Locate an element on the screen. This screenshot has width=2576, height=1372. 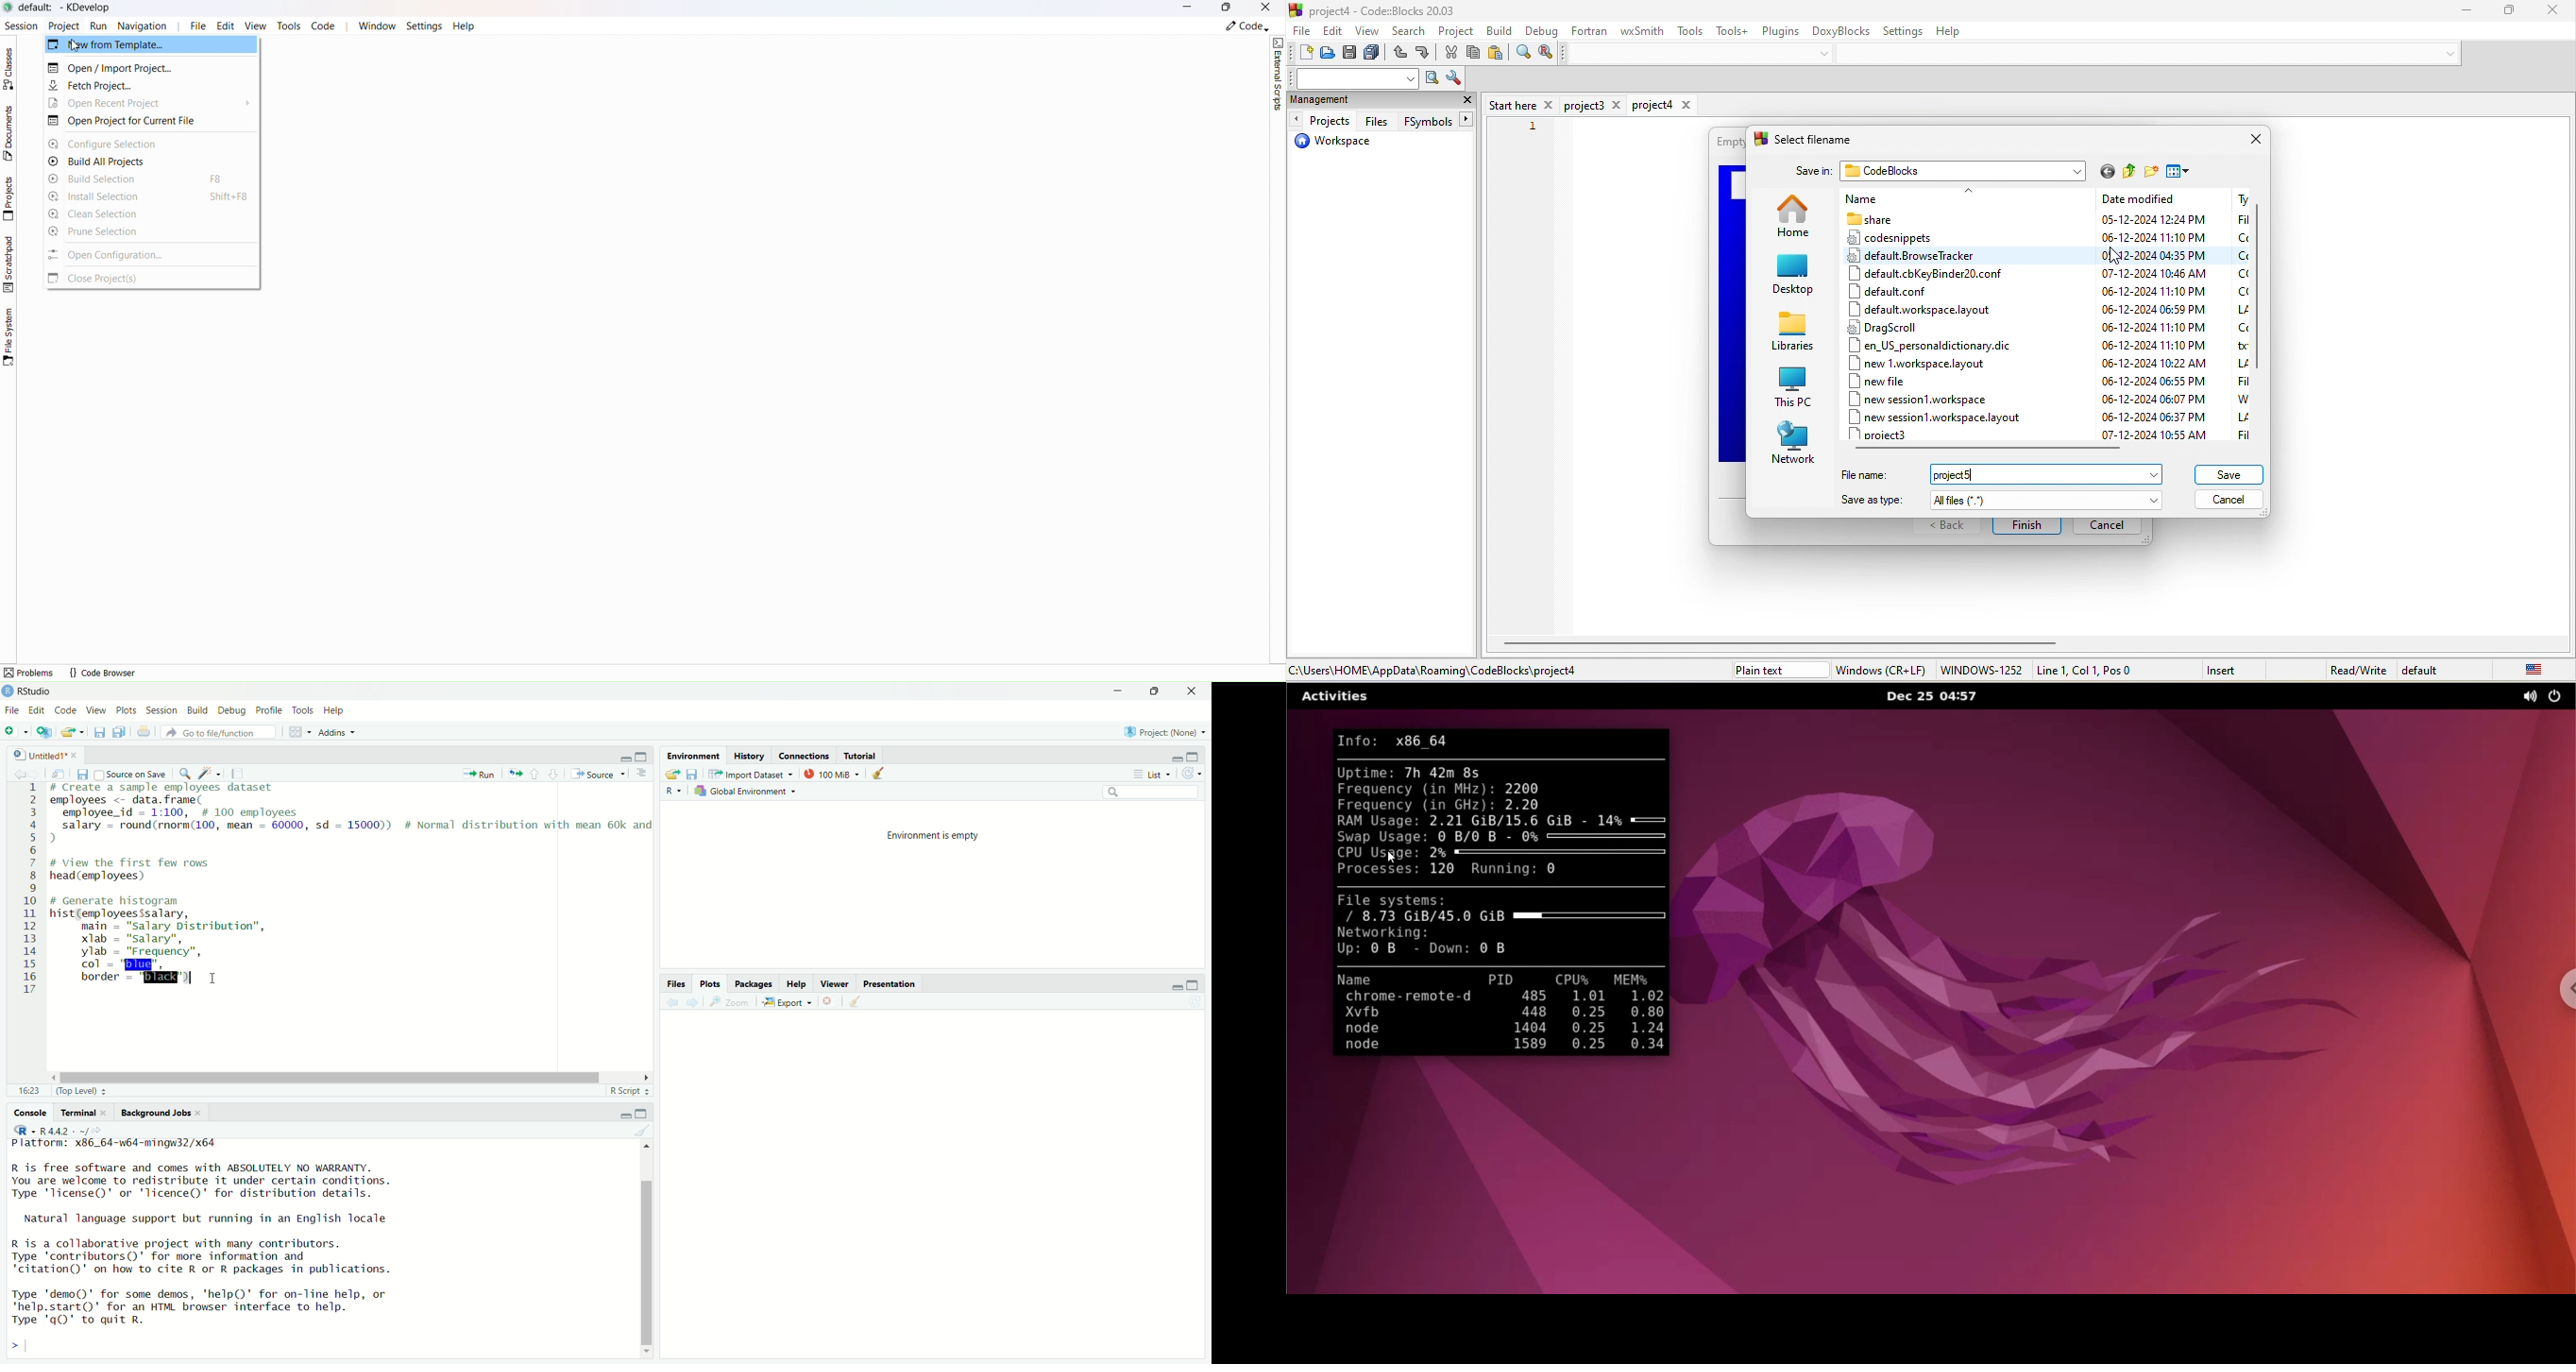
settings is located at coordinates (1906, 30).